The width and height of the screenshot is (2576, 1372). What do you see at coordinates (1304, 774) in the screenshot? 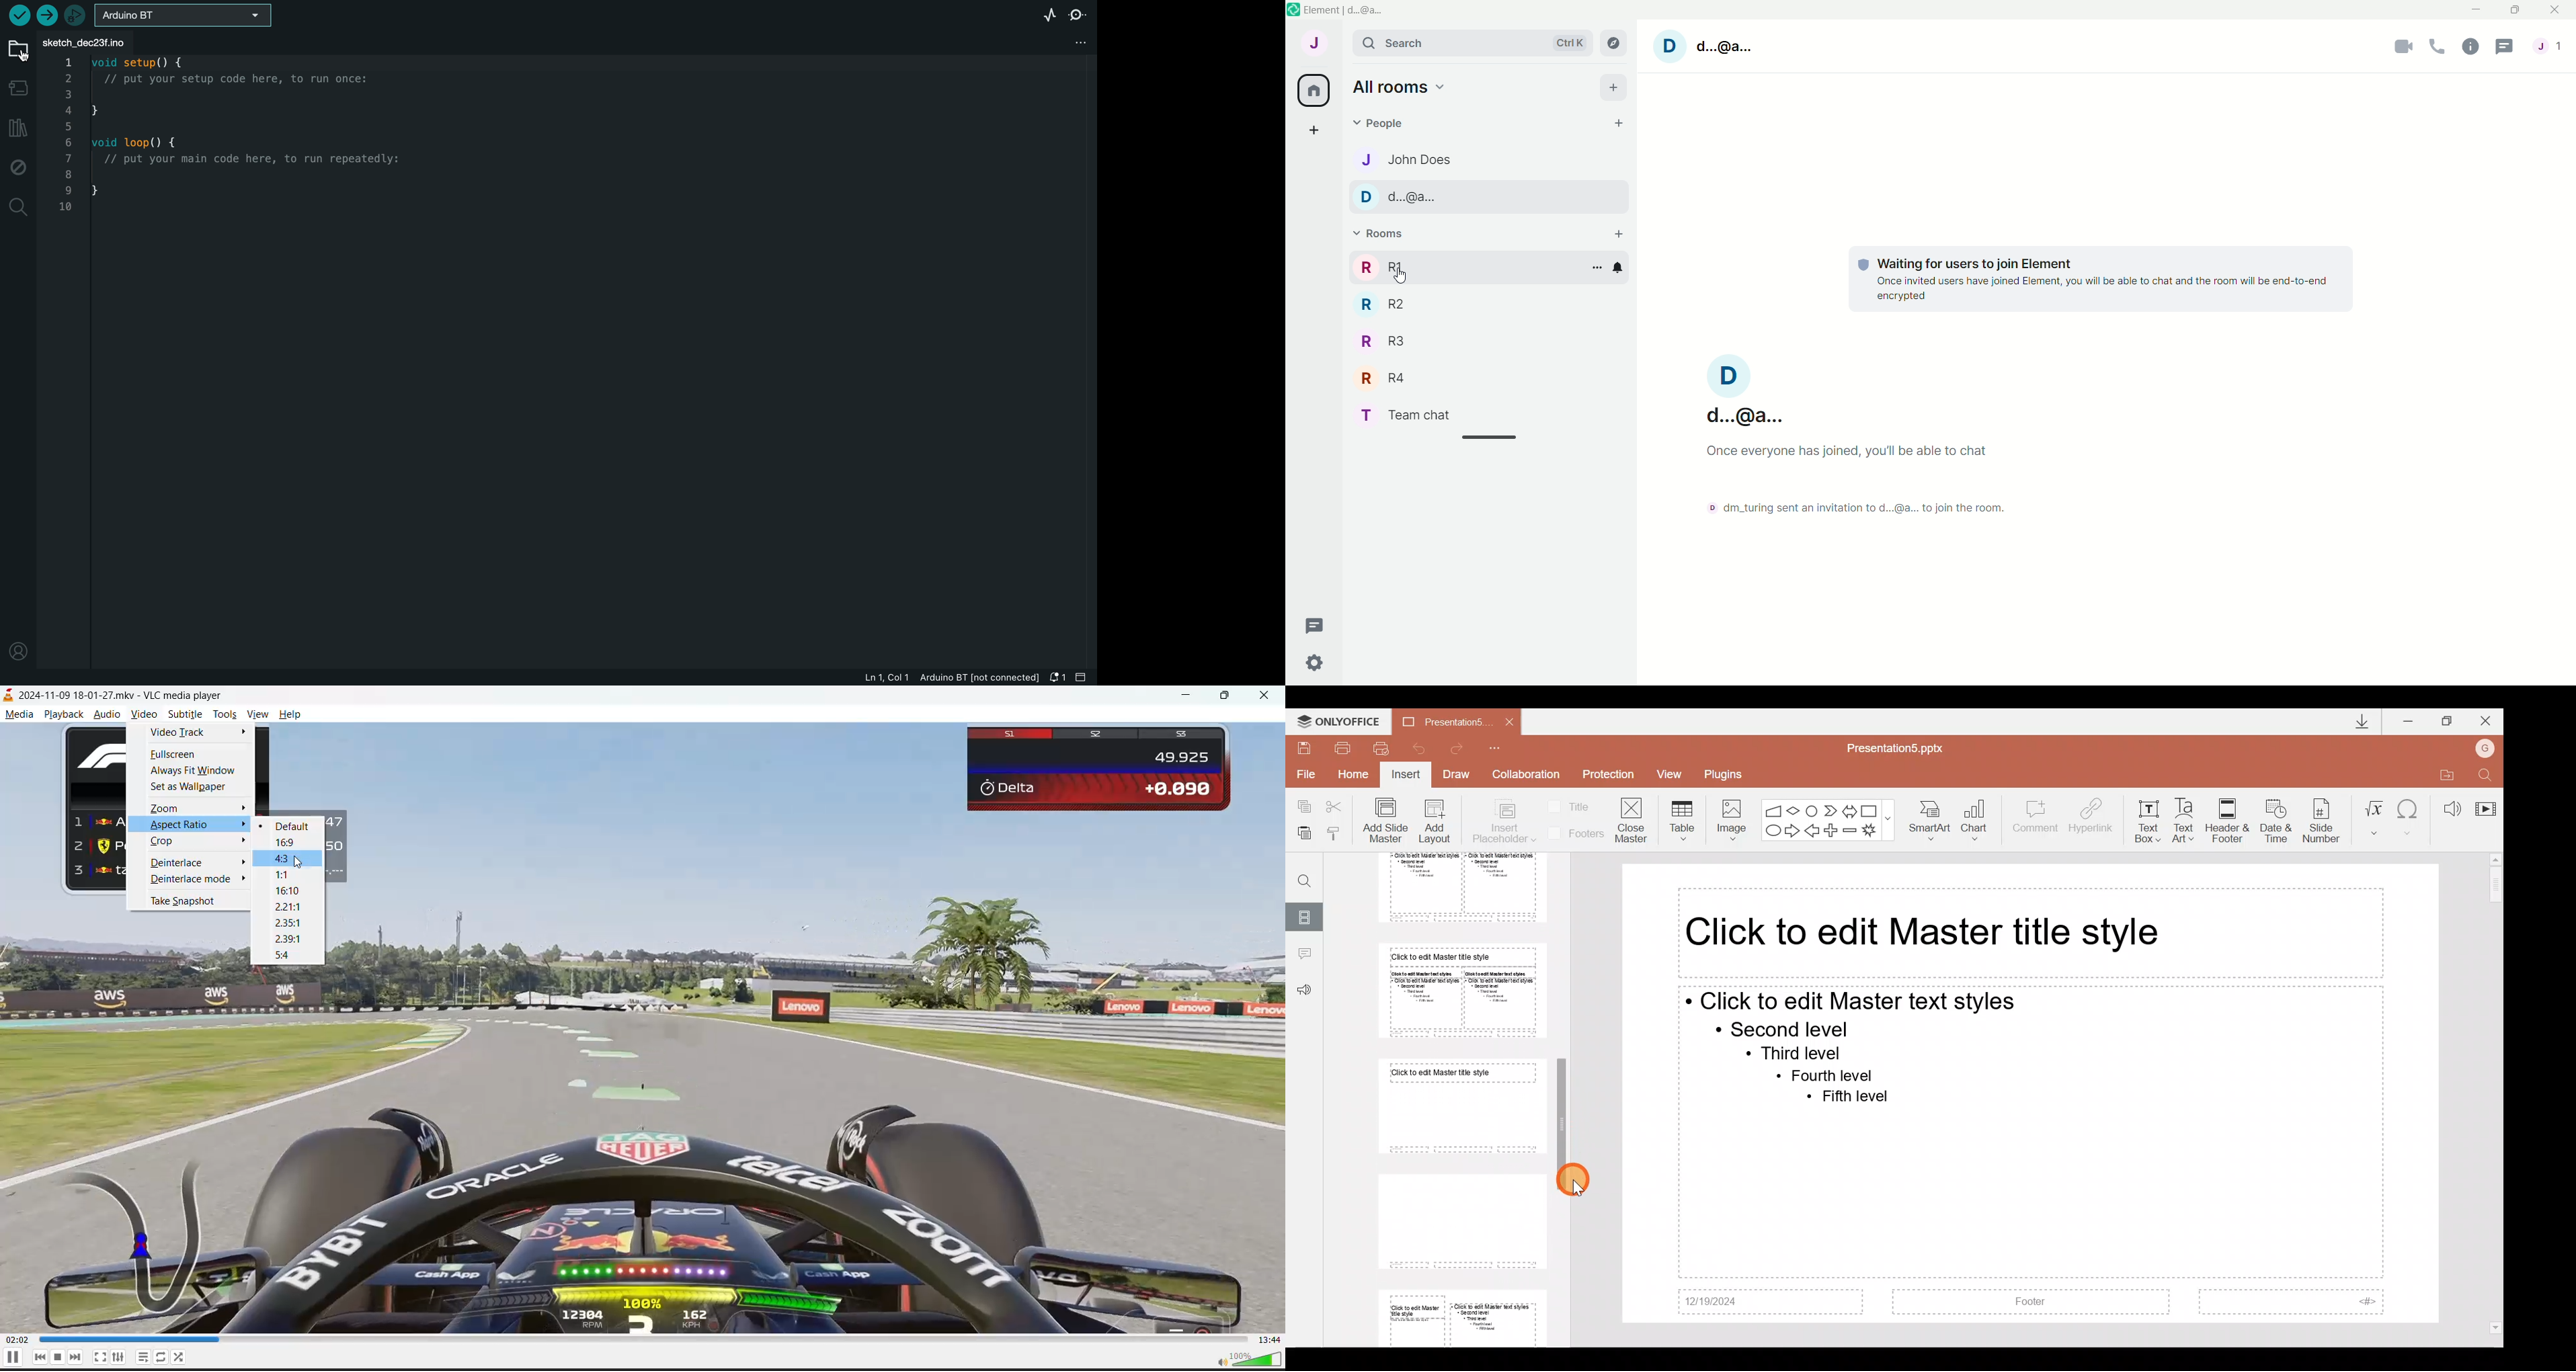
I see `File` at bounding box center [1304, 774].